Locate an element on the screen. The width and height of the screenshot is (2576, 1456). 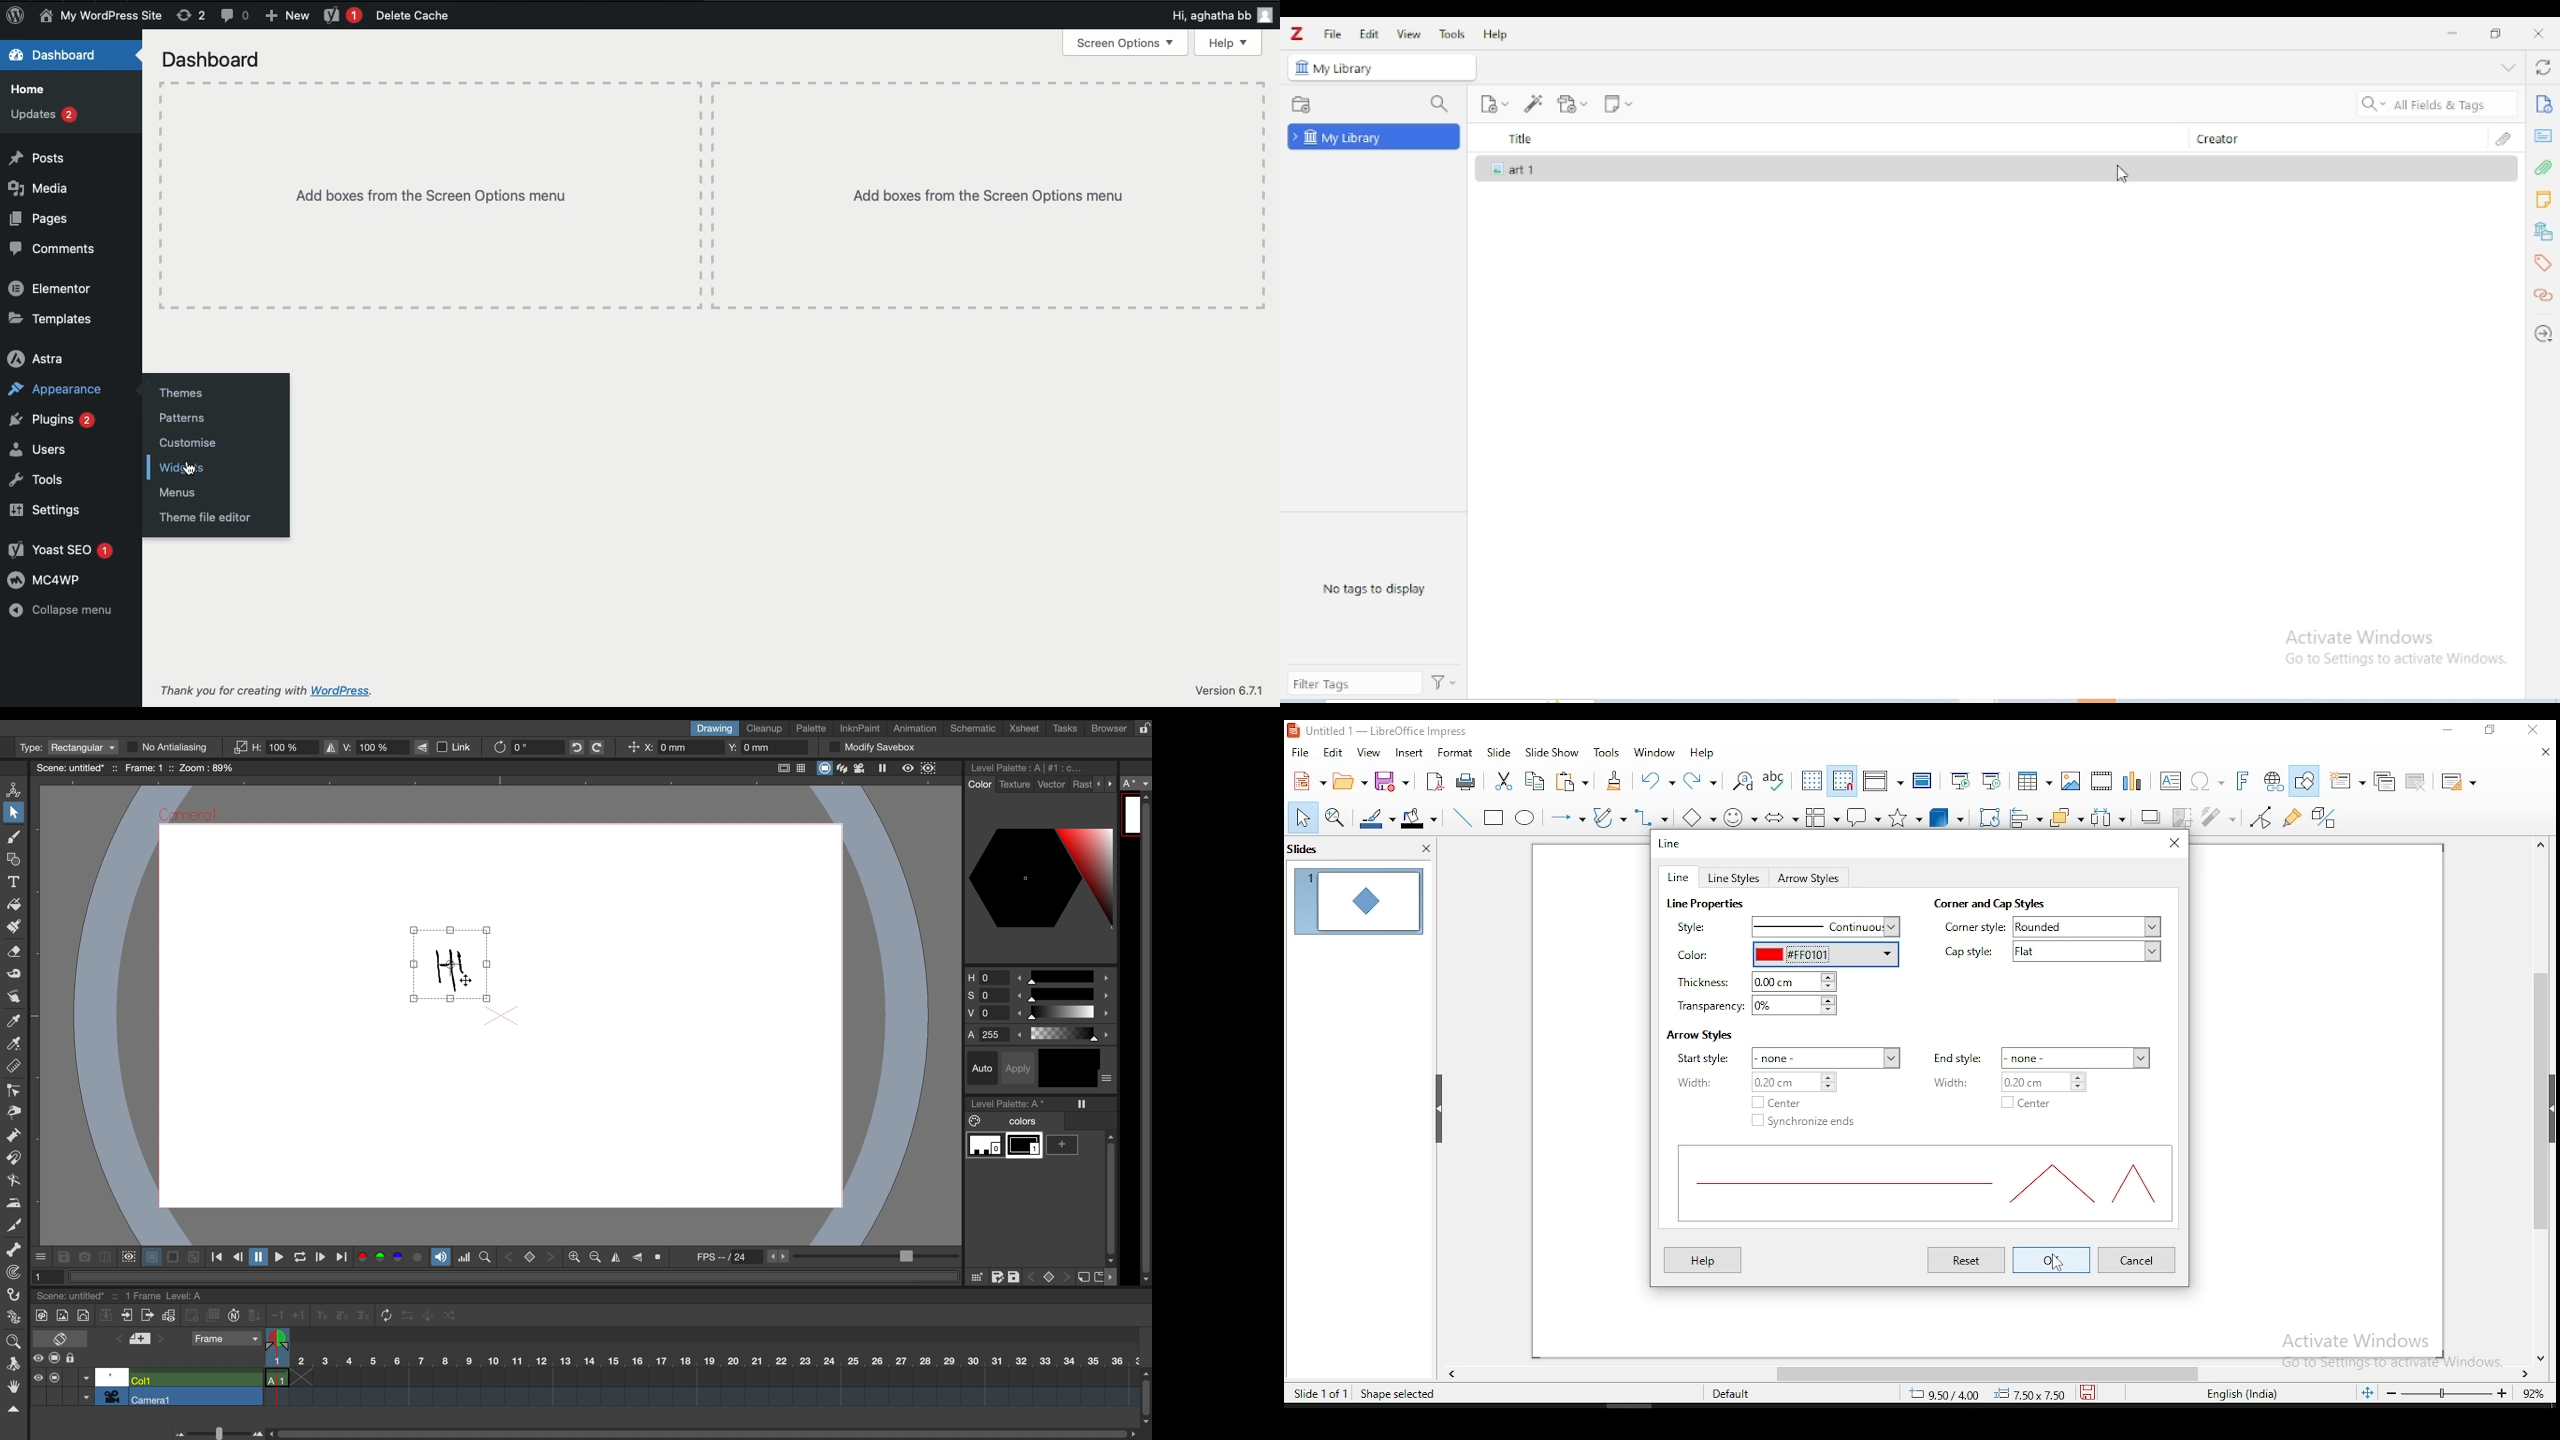
selection tool is located at coordinates (14, 814).